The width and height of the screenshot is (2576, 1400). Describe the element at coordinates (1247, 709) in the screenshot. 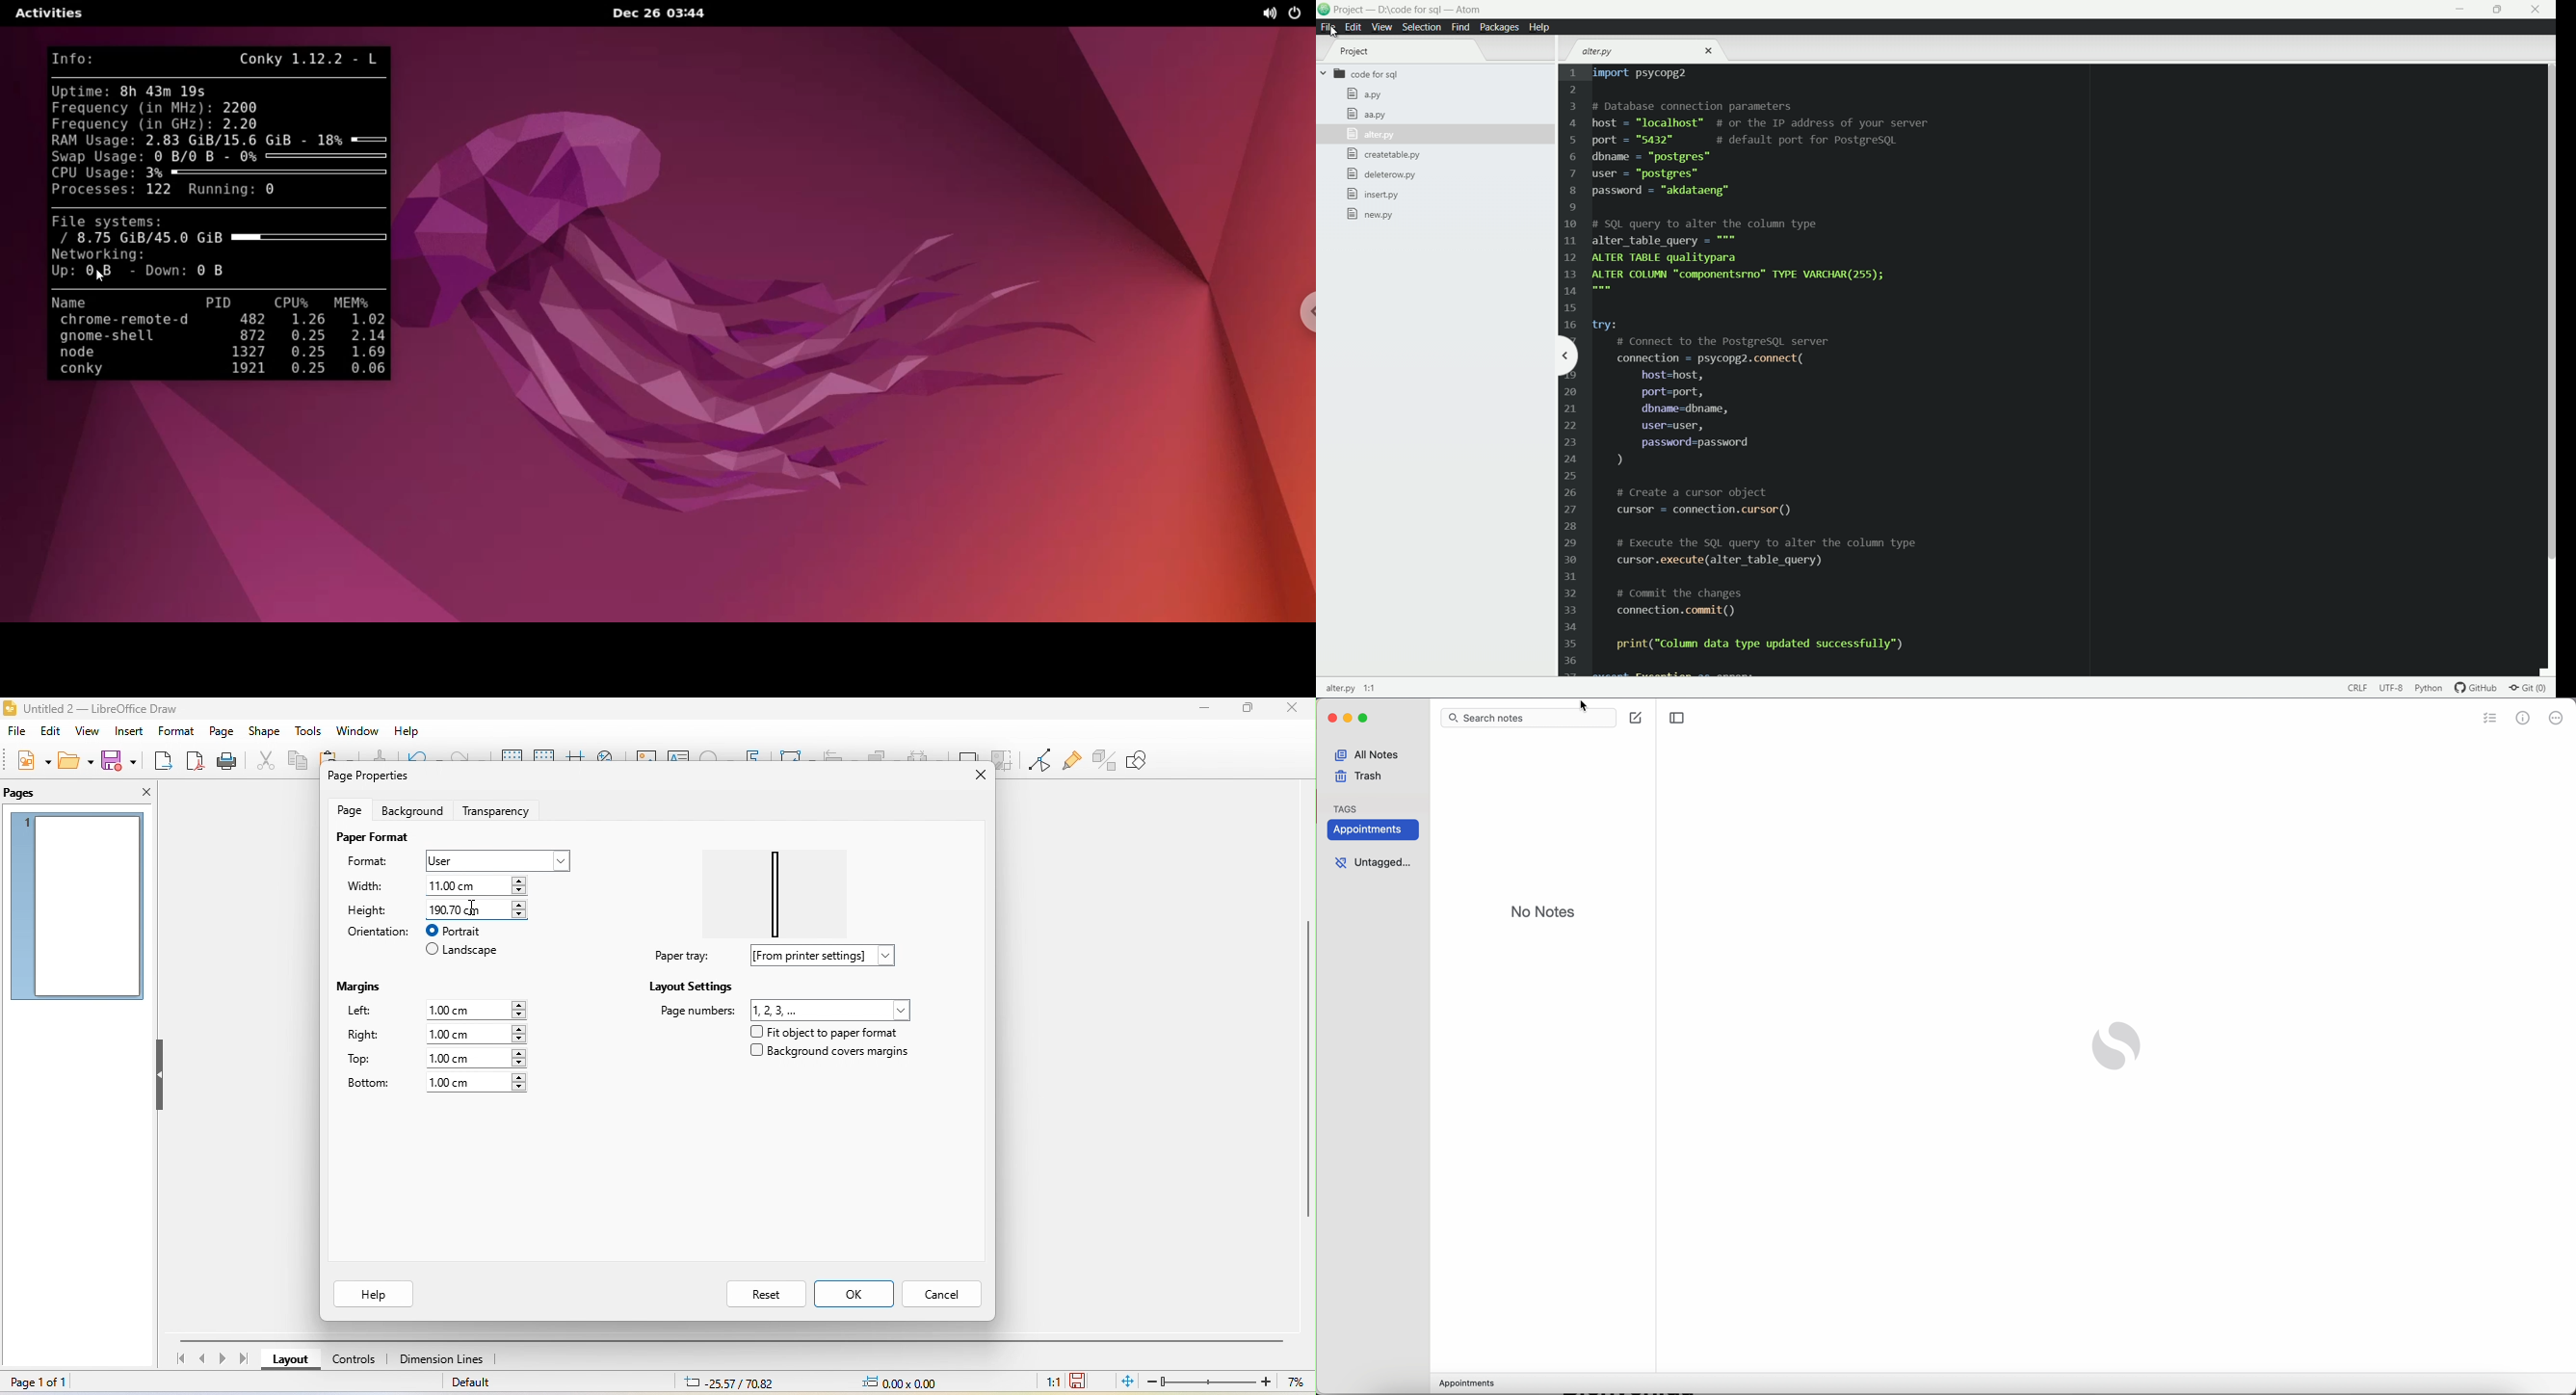

I see `maximize` at that location.